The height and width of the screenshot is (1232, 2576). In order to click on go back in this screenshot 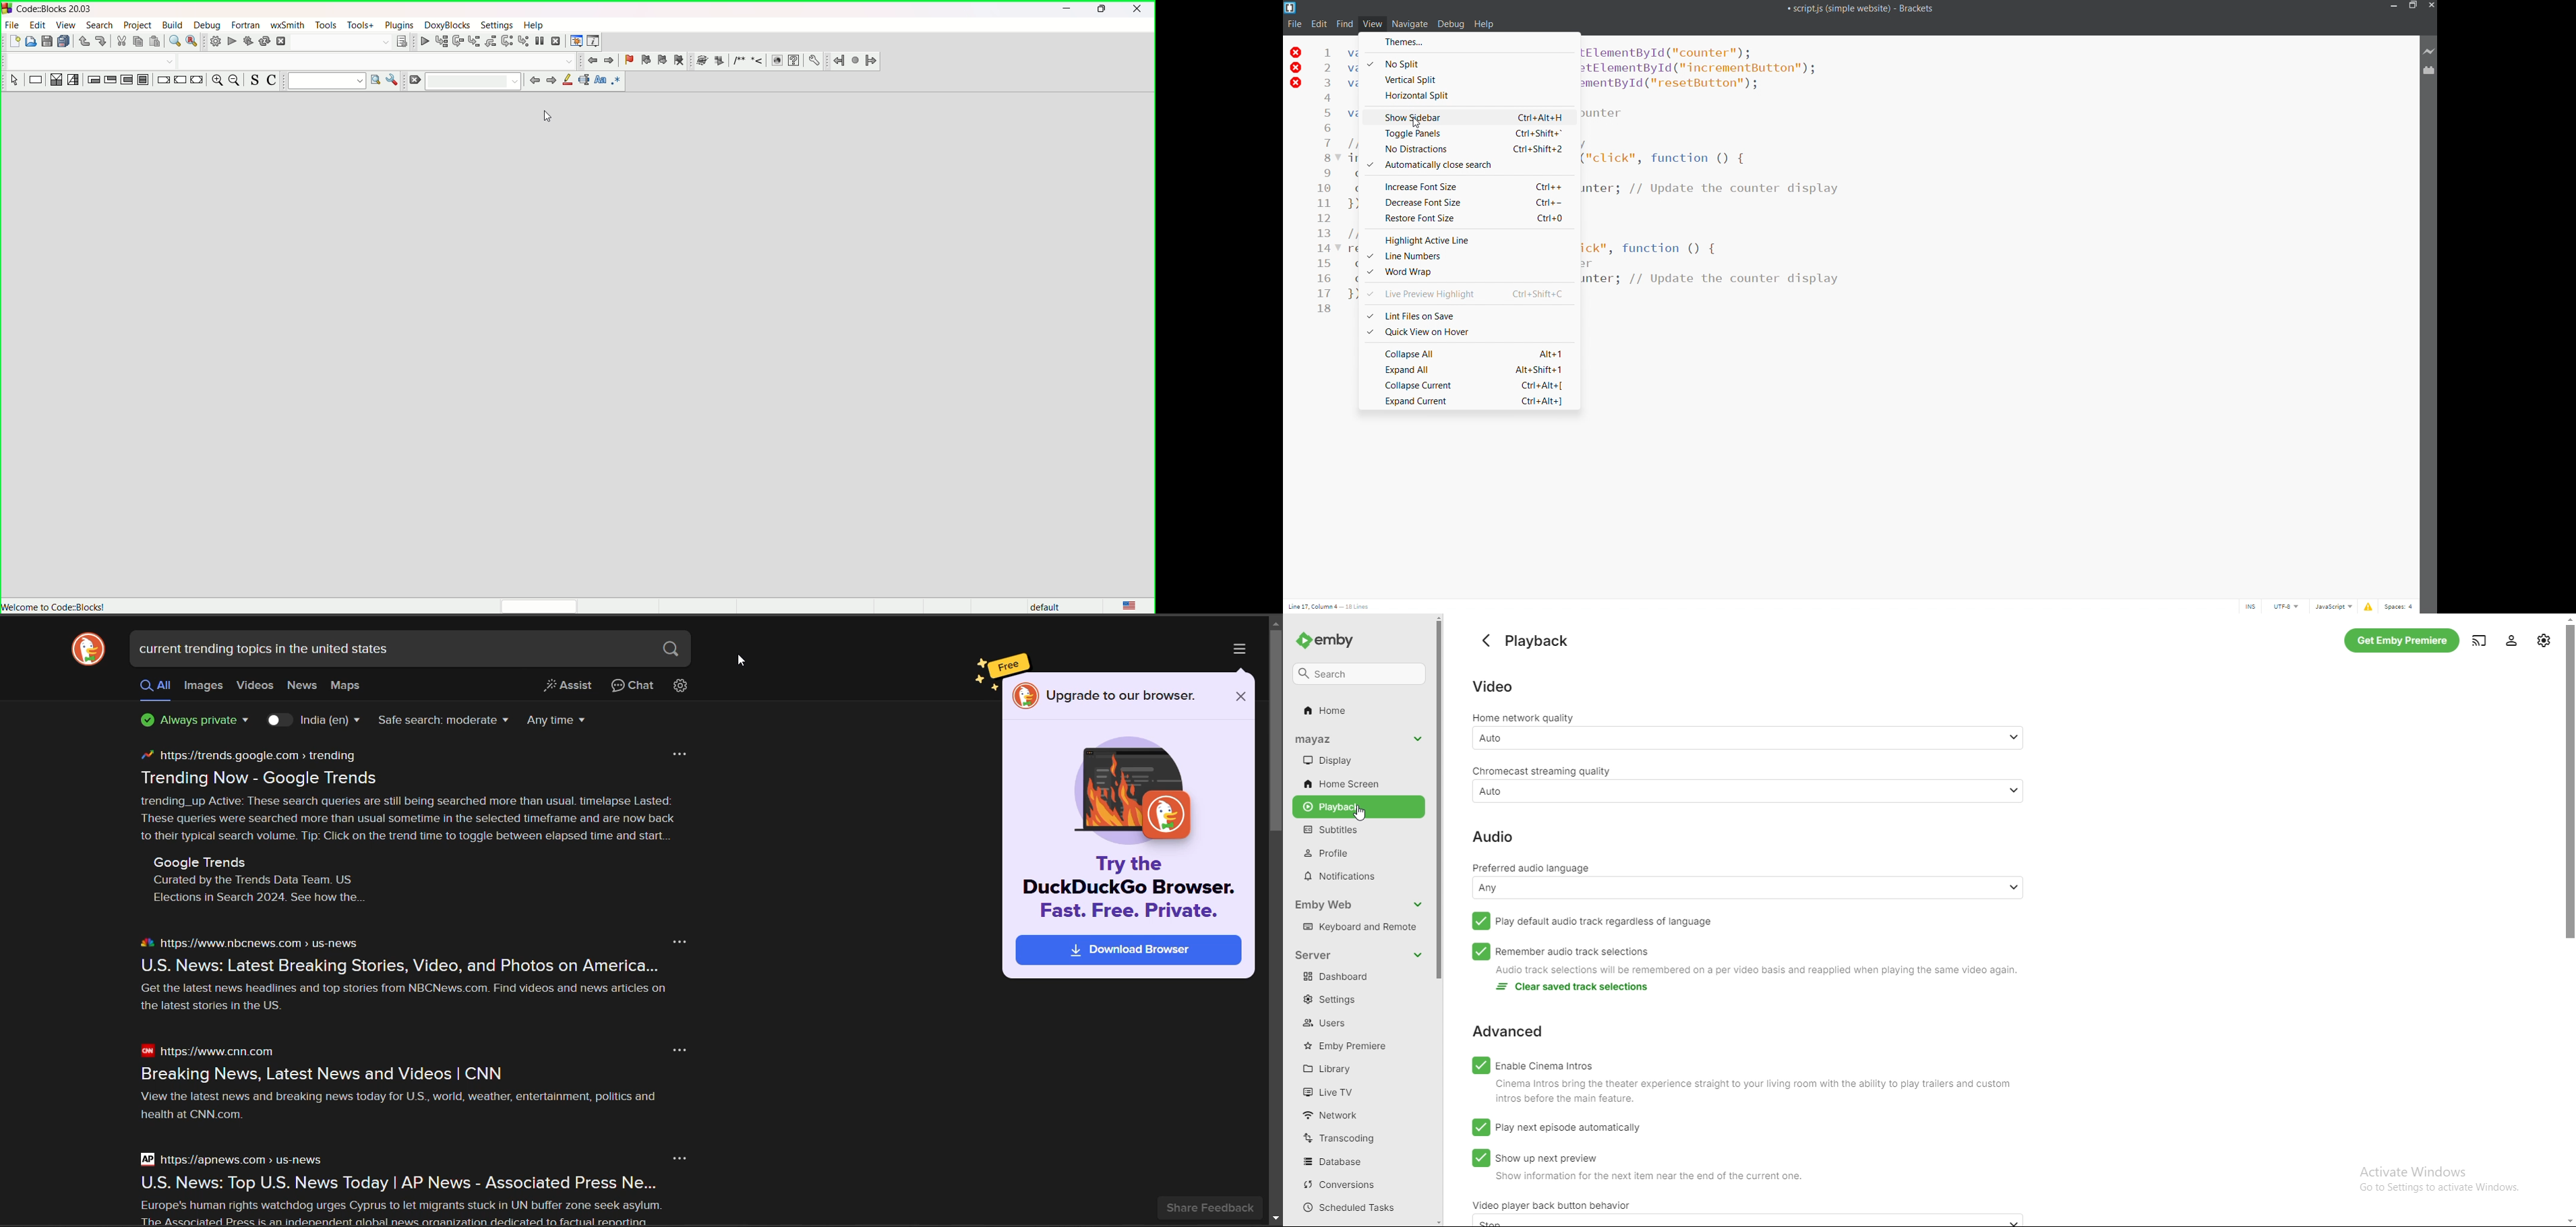, I will do `click(1486, 641)`.